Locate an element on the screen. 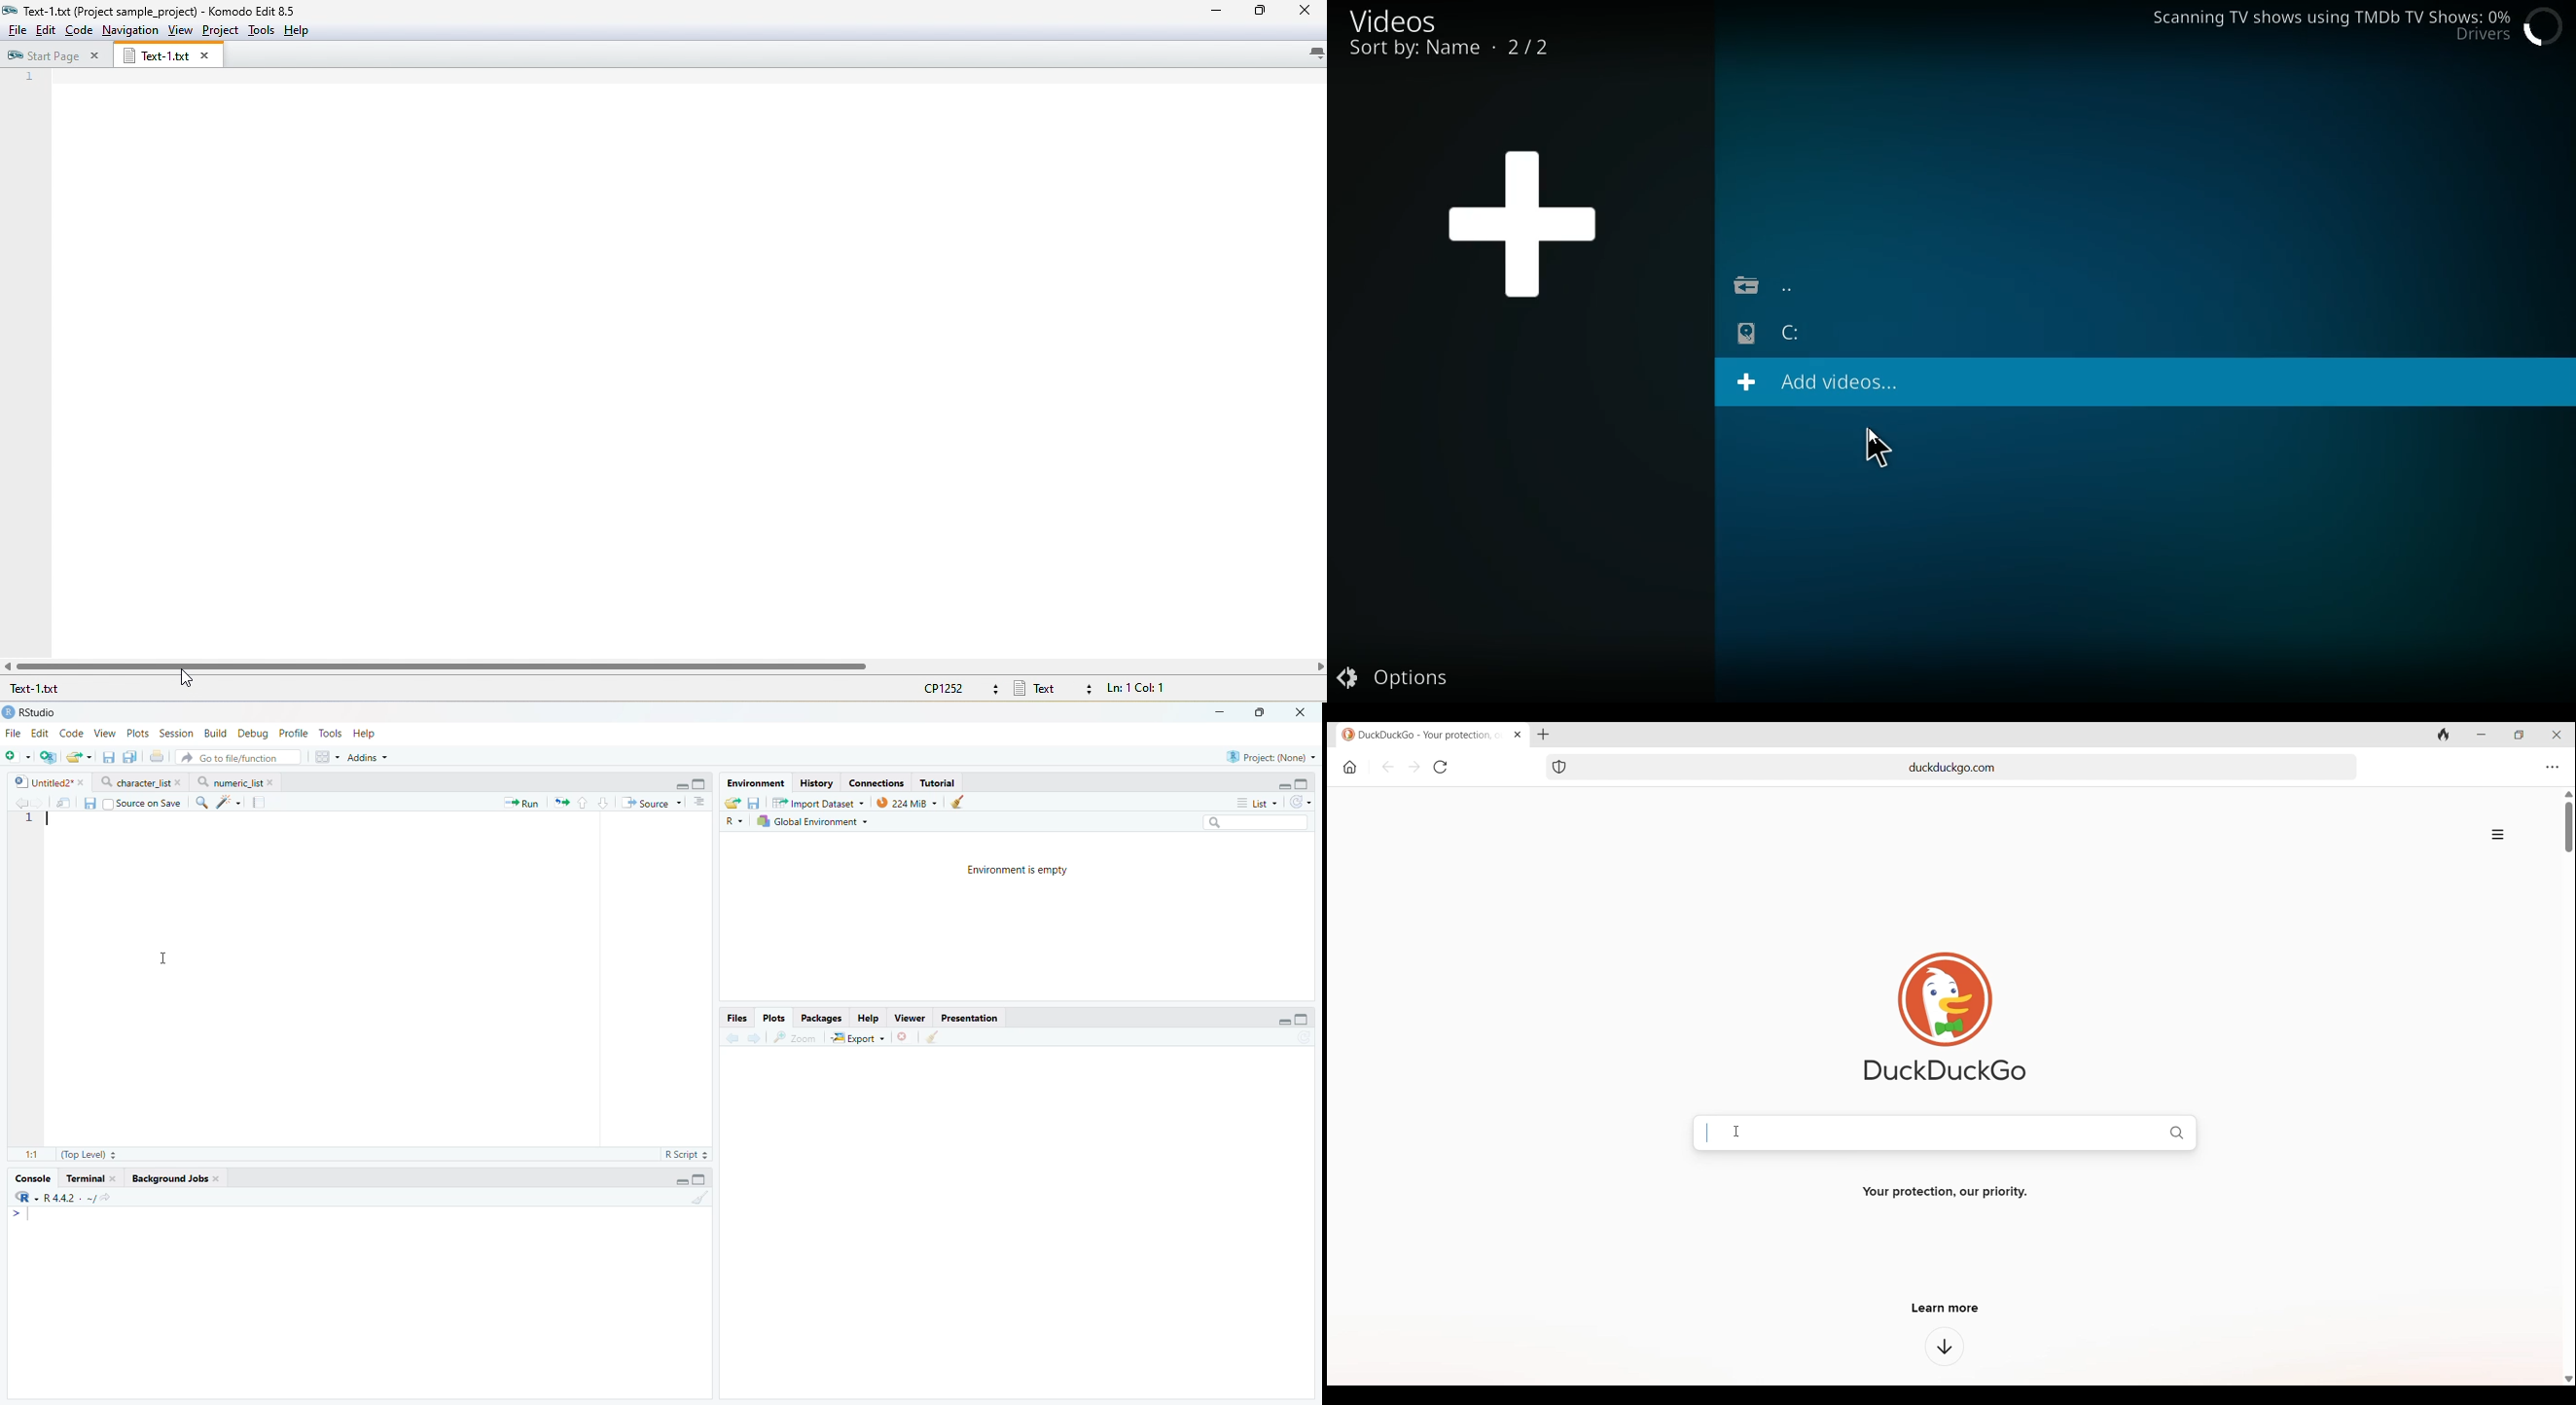 The height and width of the screenshot is (1428, 2576). Console is located at coordinates (359, 1301).